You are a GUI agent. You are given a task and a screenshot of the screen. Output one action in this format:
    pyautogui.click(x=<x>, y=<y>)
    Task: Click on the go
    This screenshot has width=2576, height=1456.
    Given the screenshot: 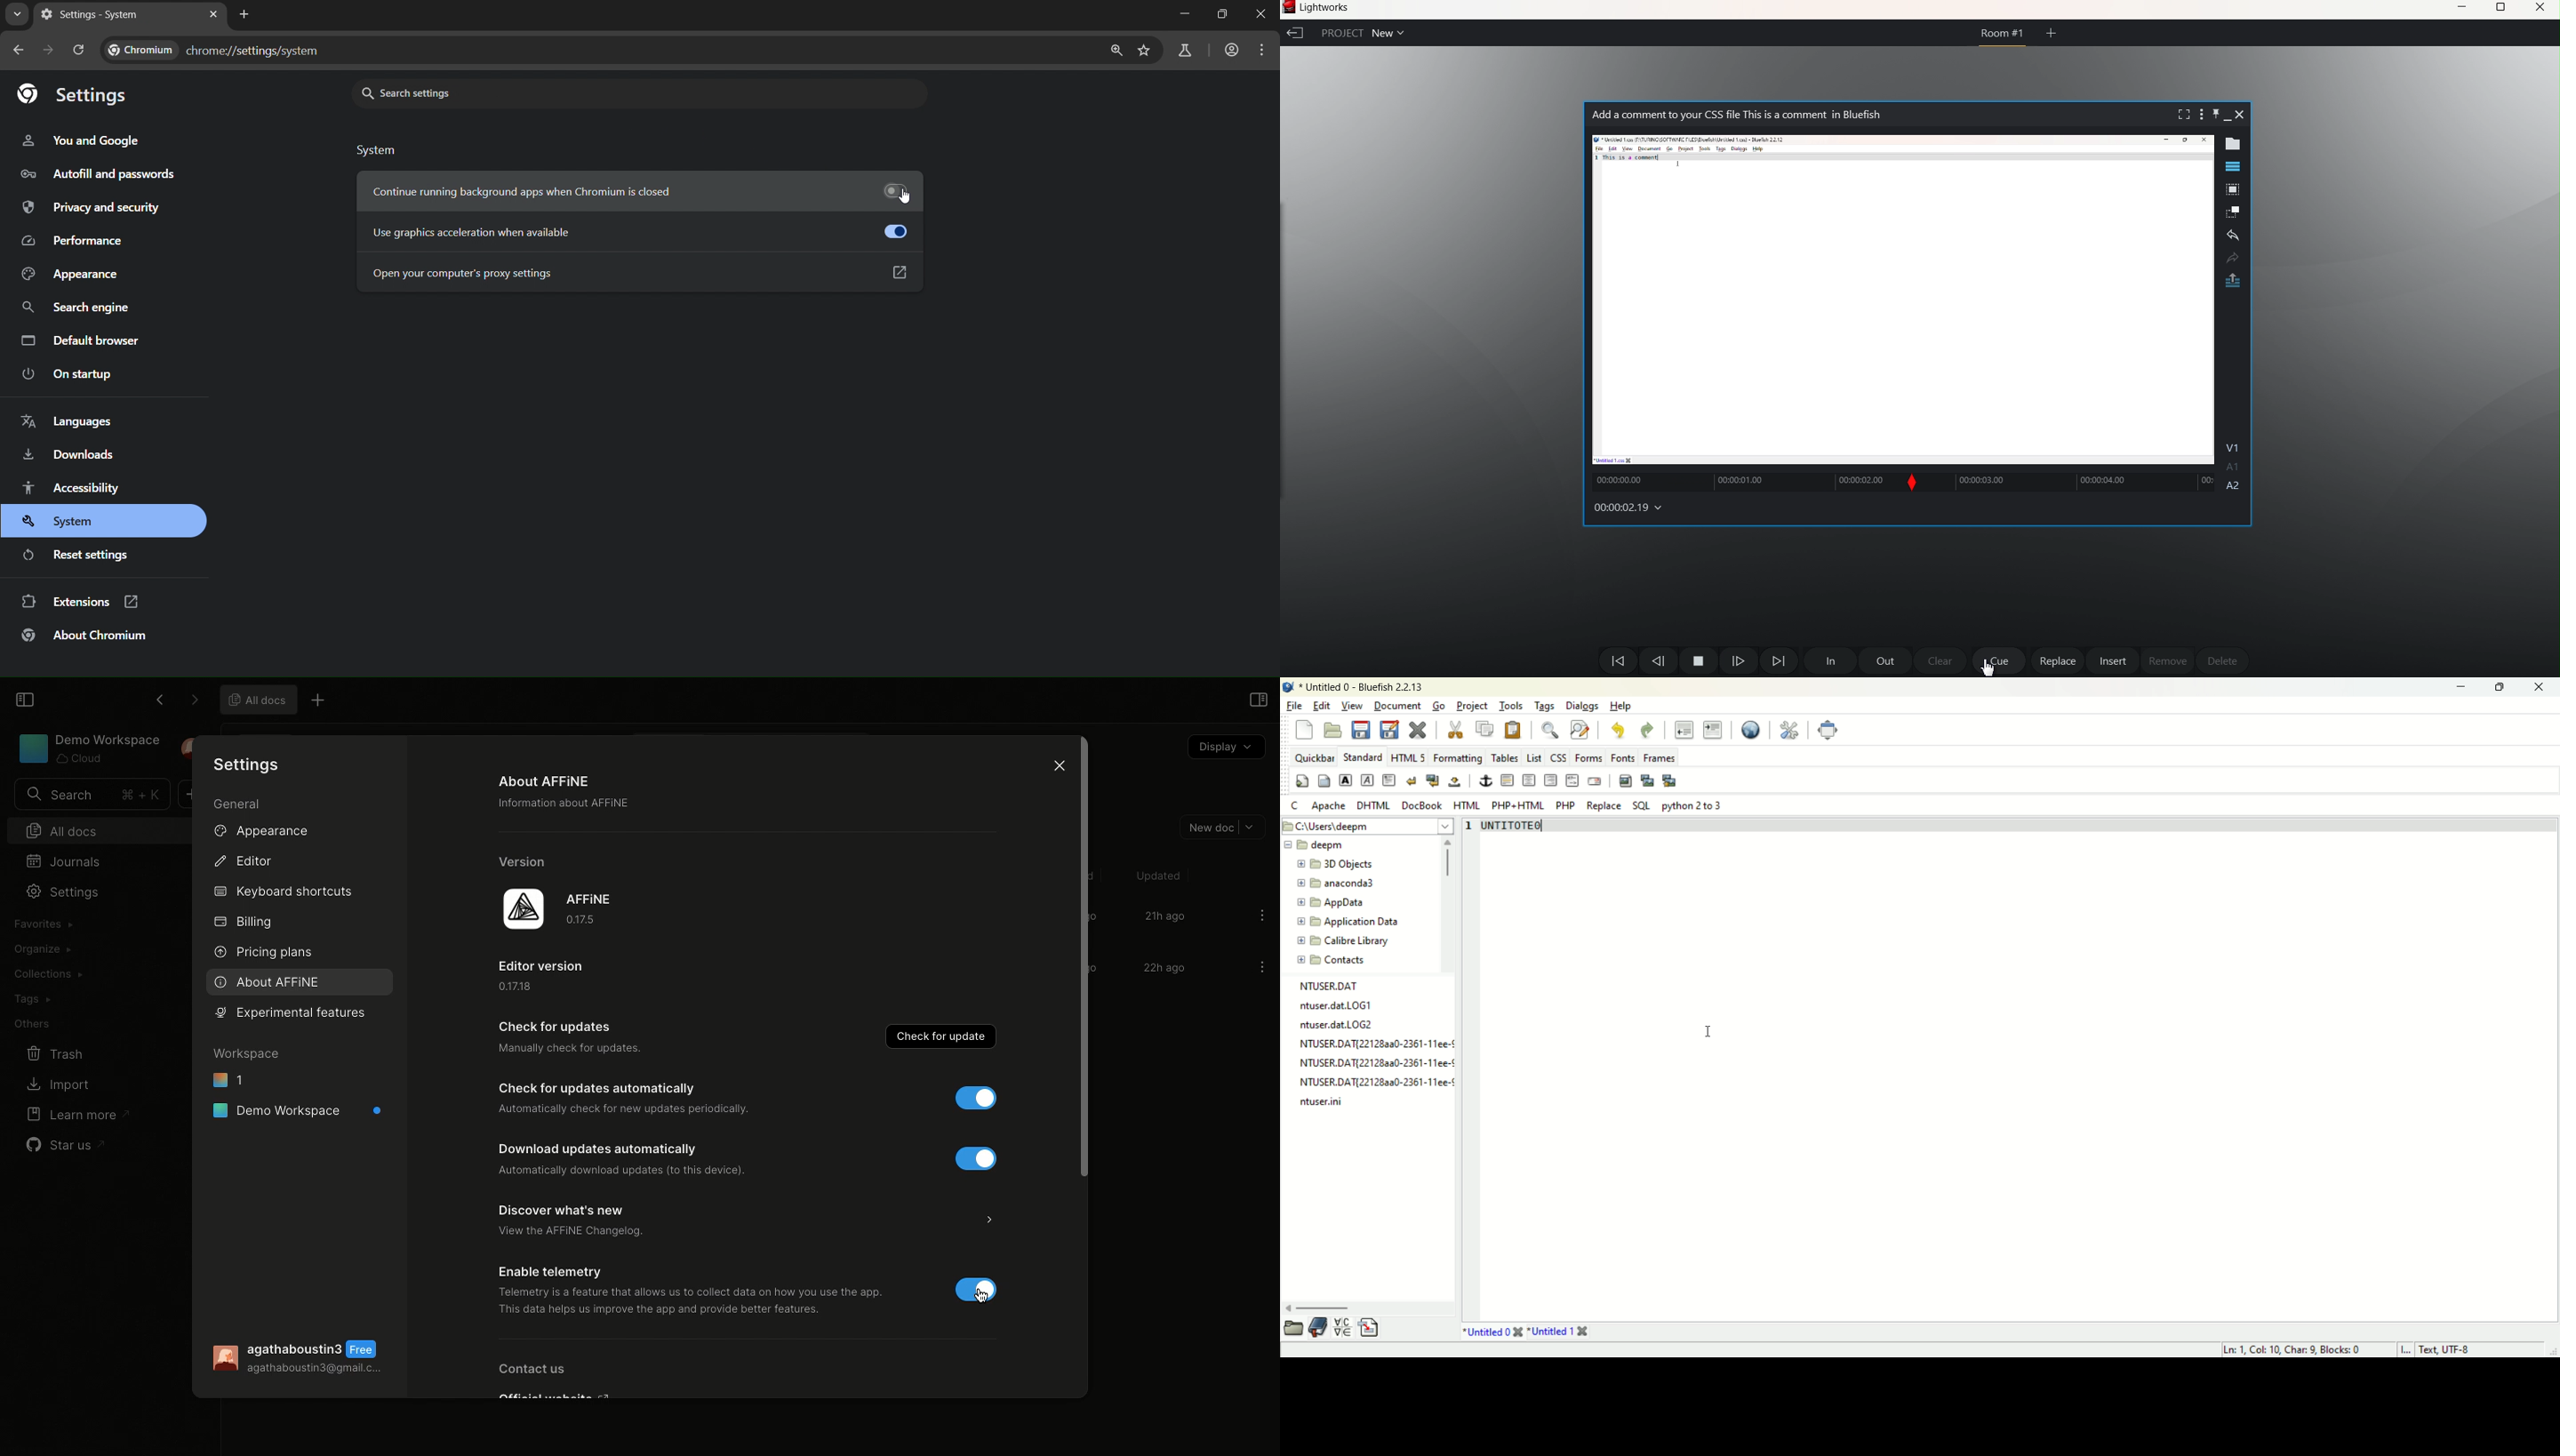 What is the action you would take?
    pyautogui.click(x=1438, y=706)
    